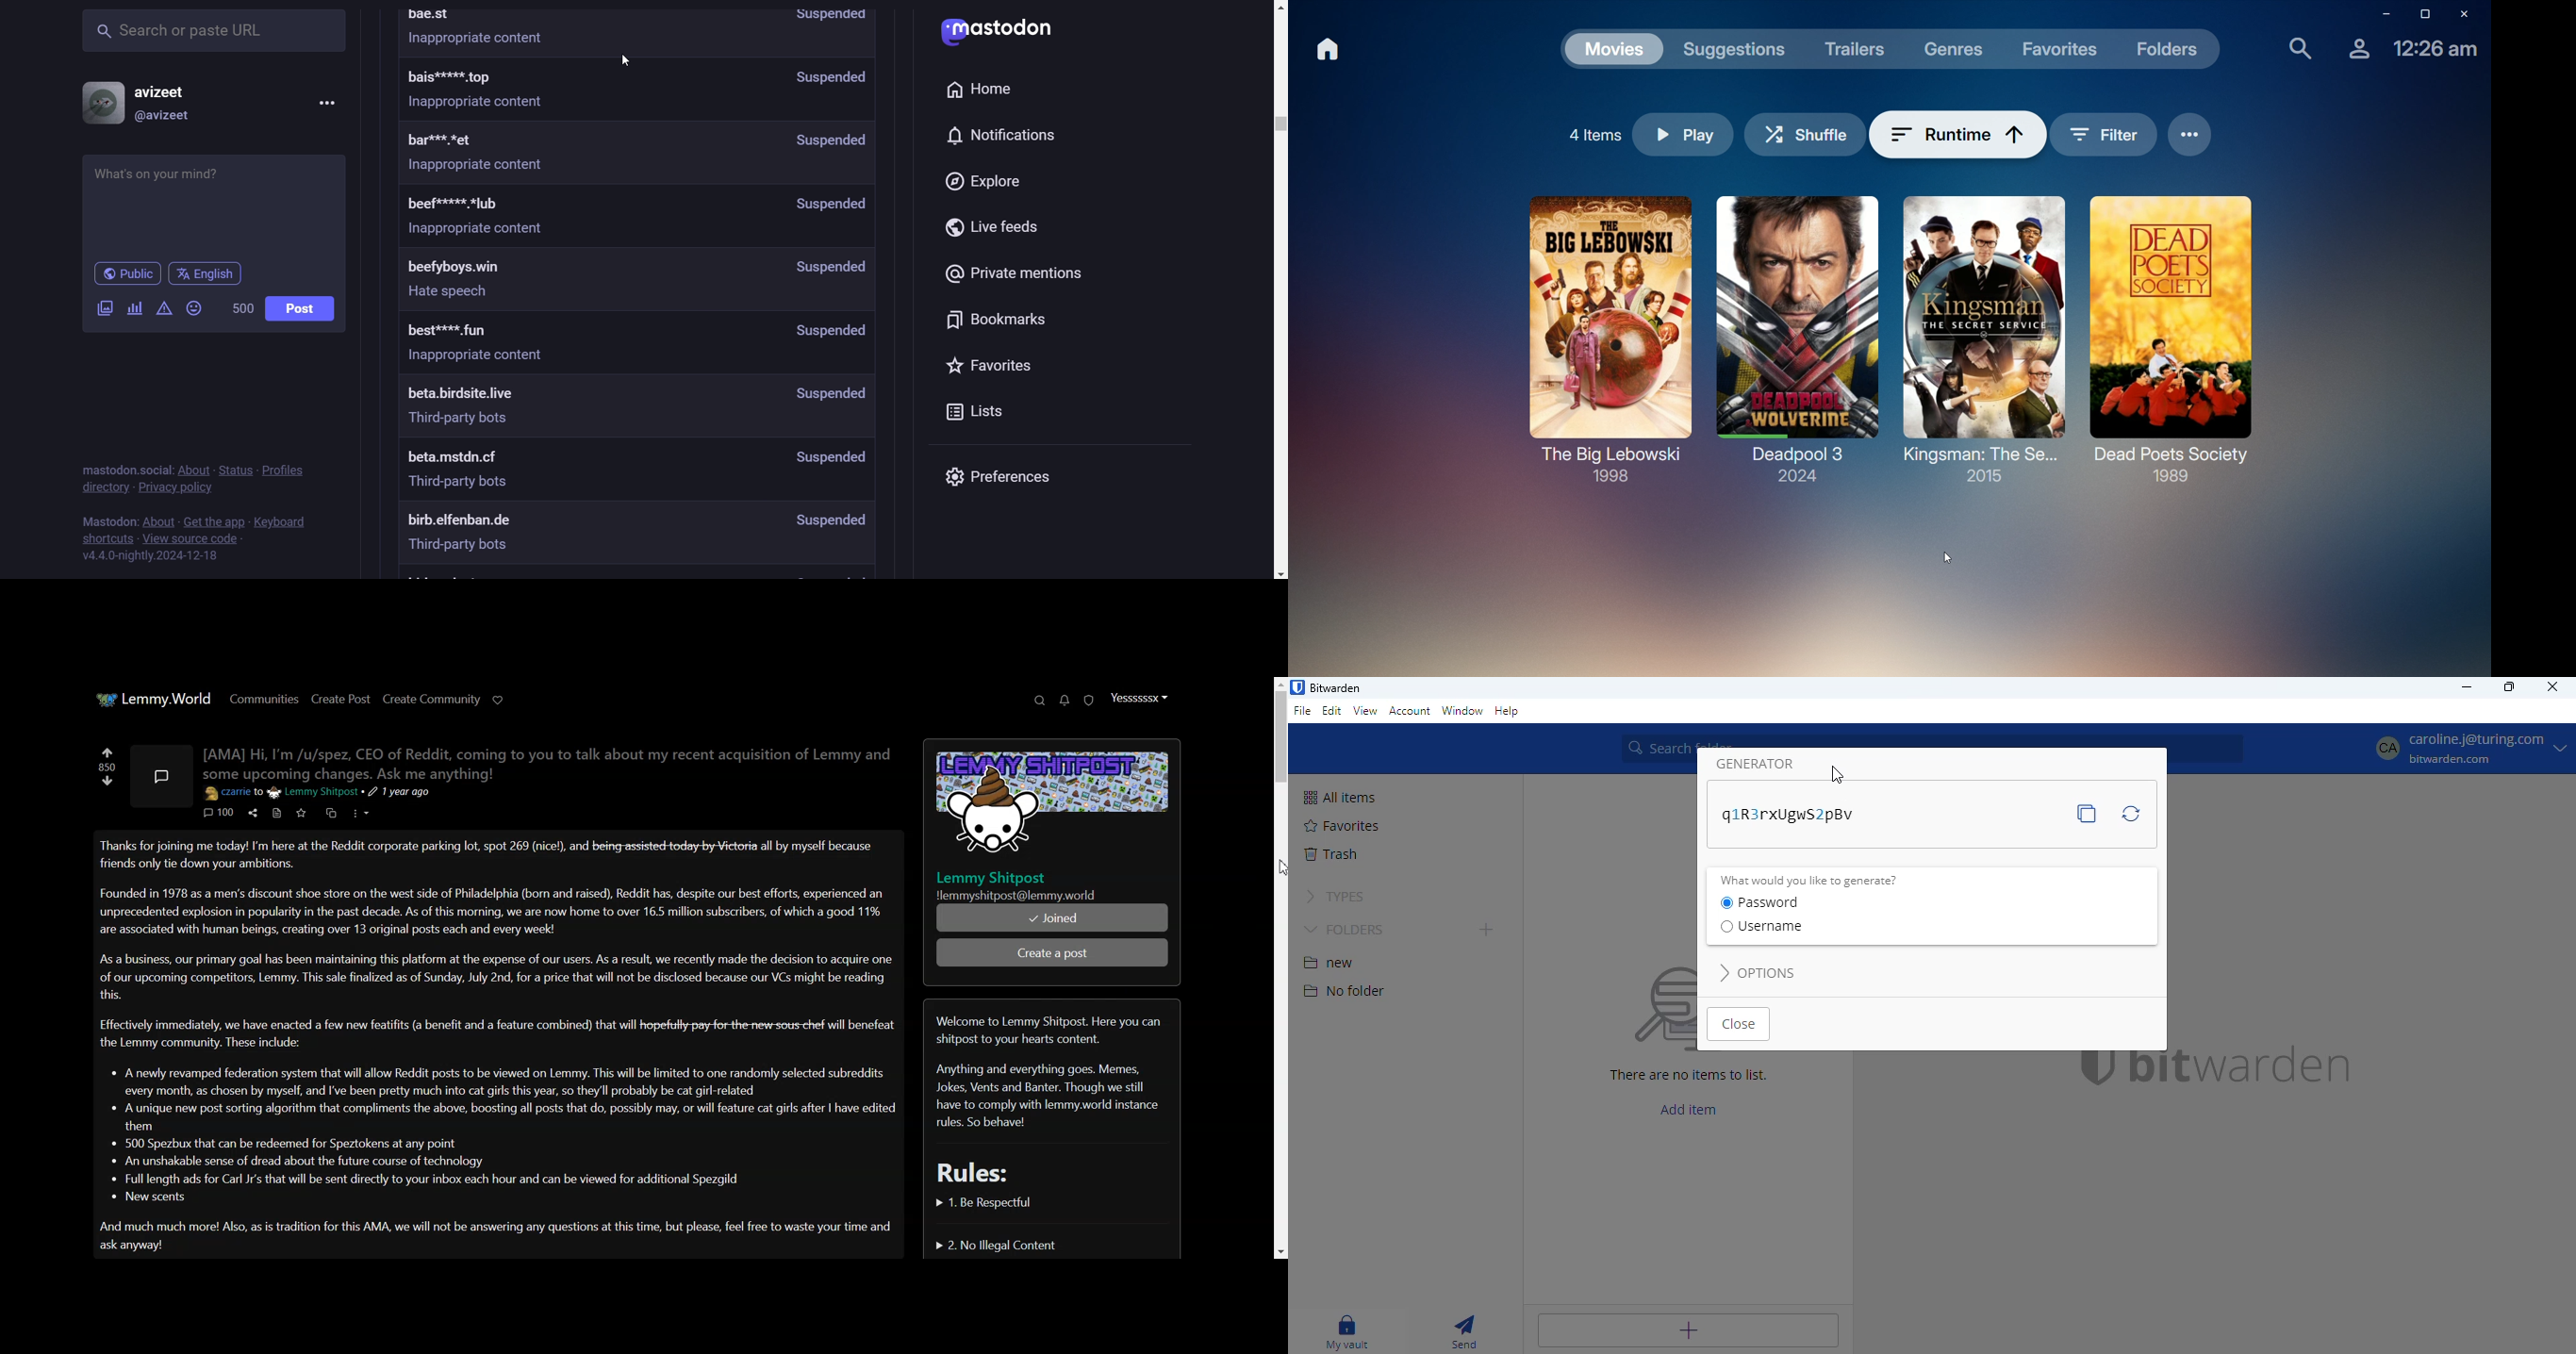  Describe the element at coordinates (939, 414) in the screenshot. I see `lists` at that location.